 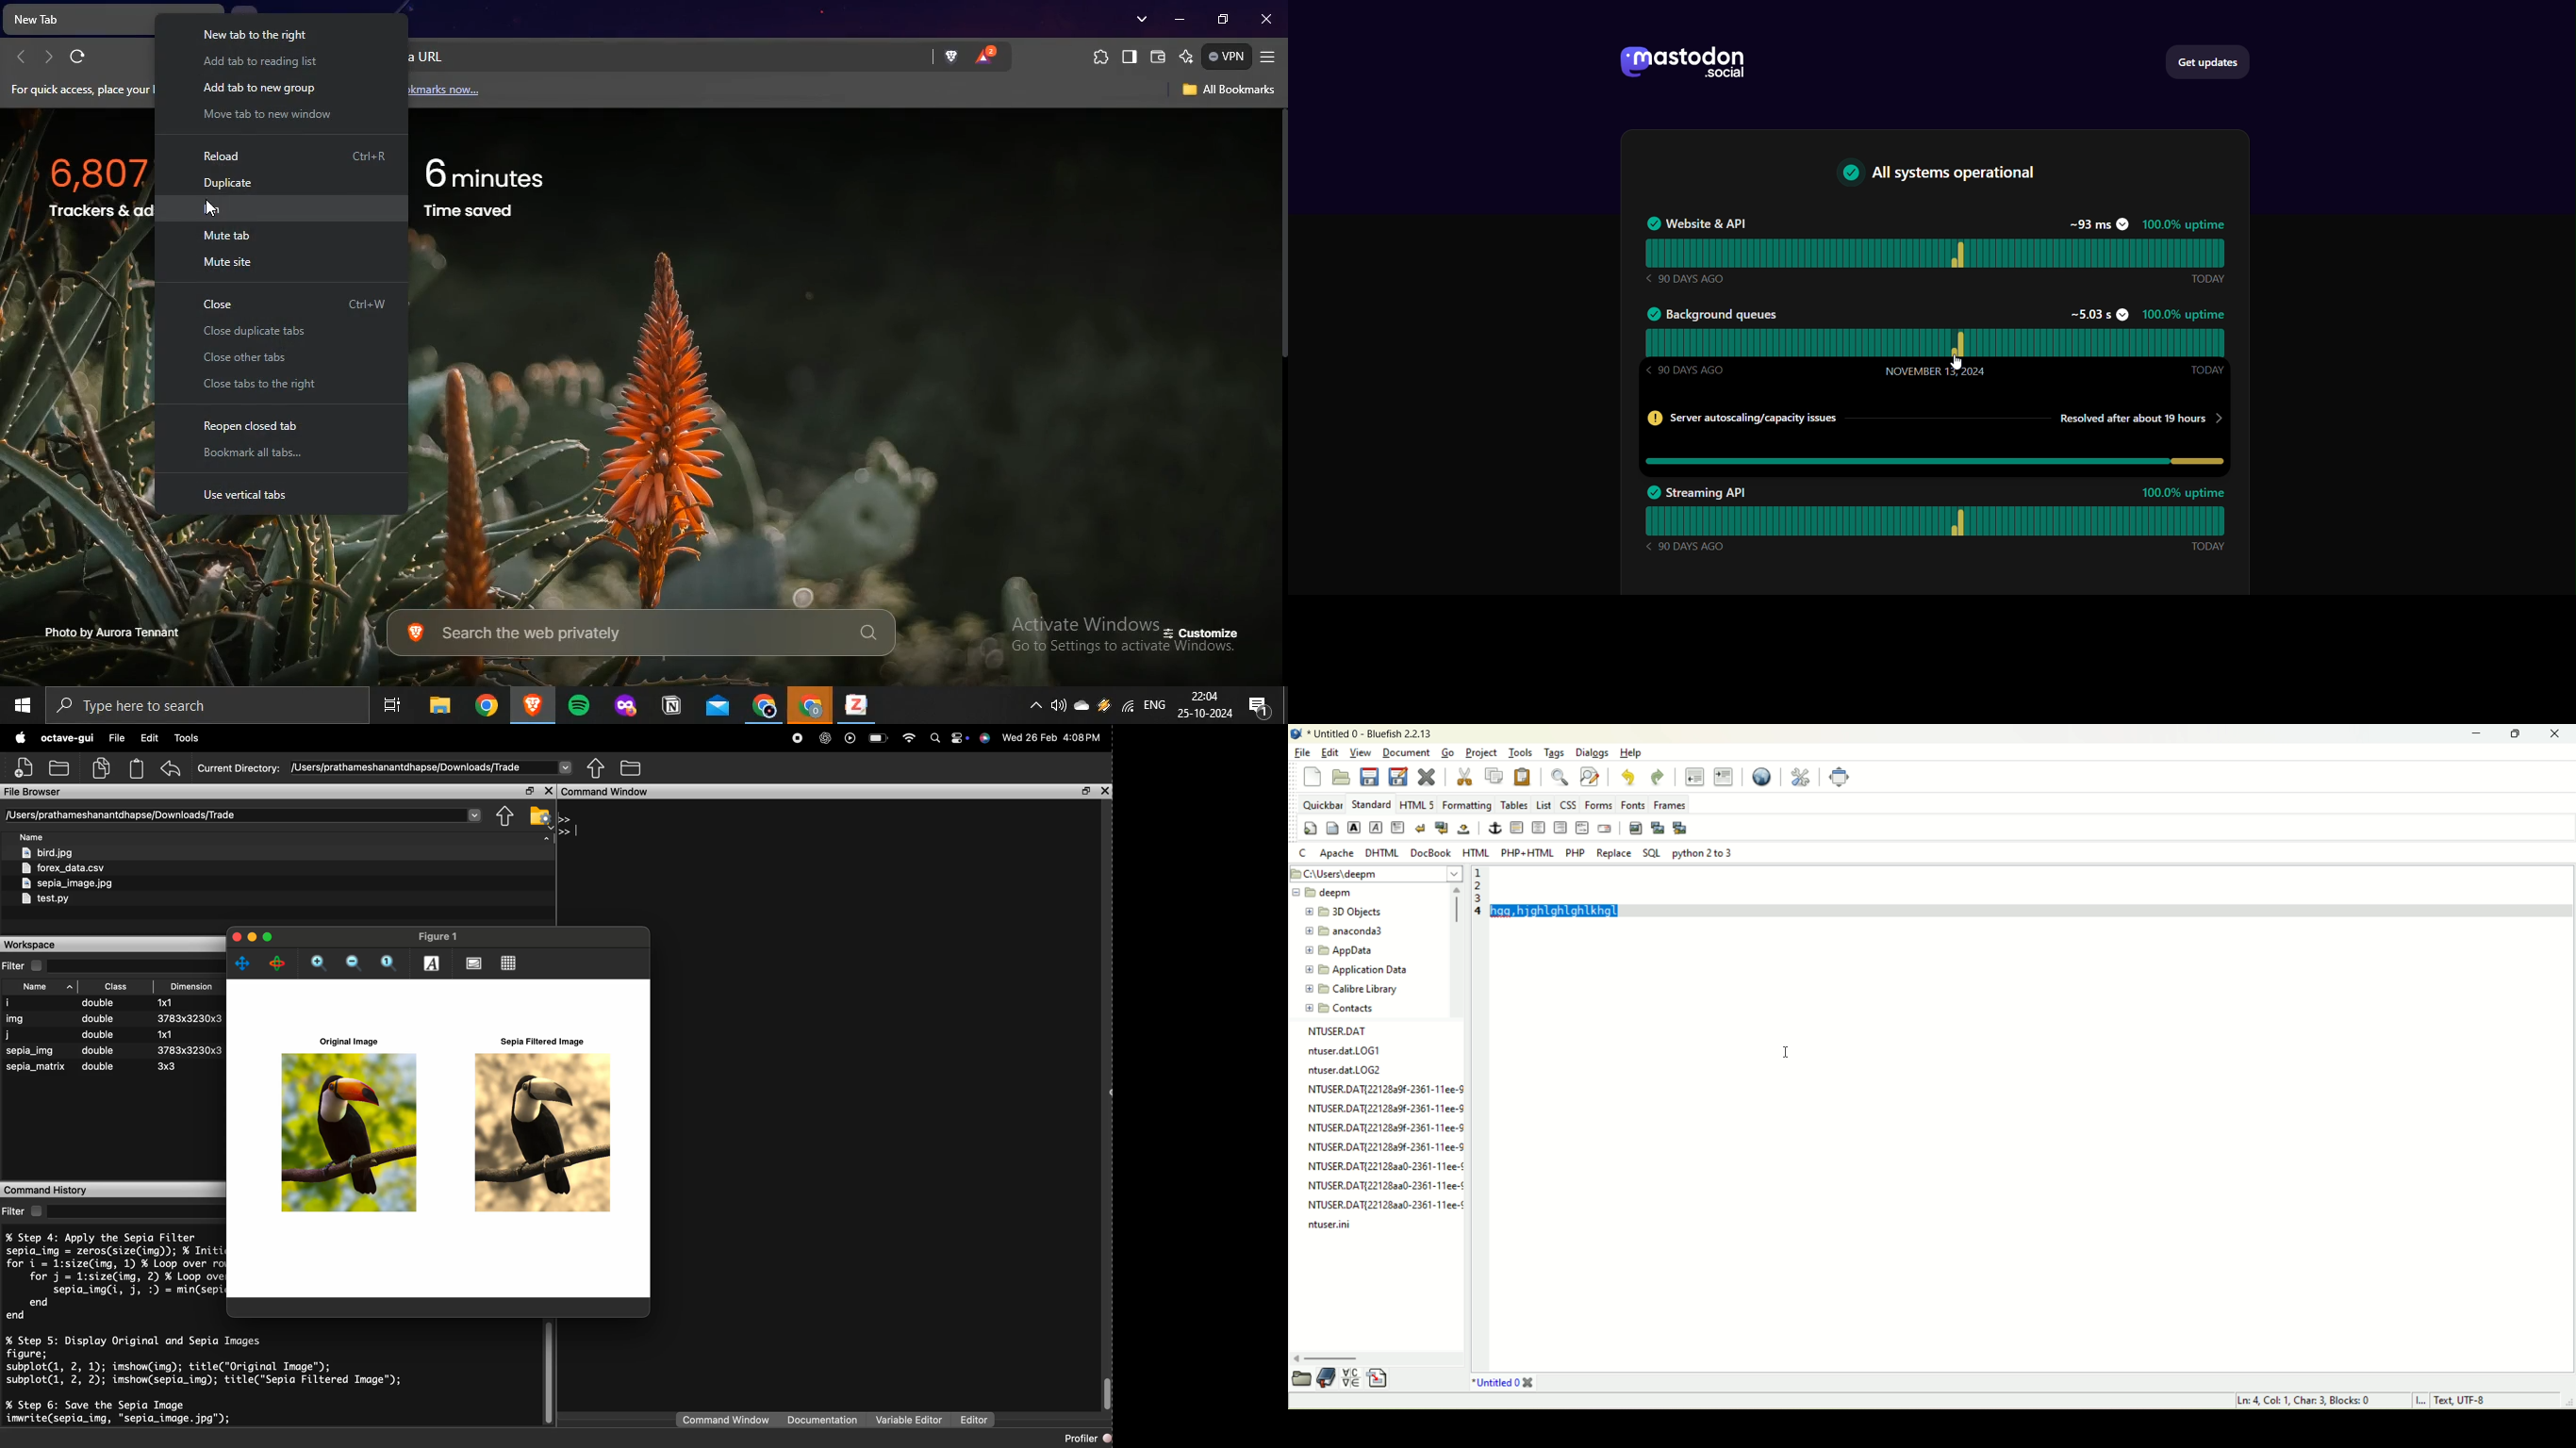 I want to click on non break space, so click(x=1464, y=829).